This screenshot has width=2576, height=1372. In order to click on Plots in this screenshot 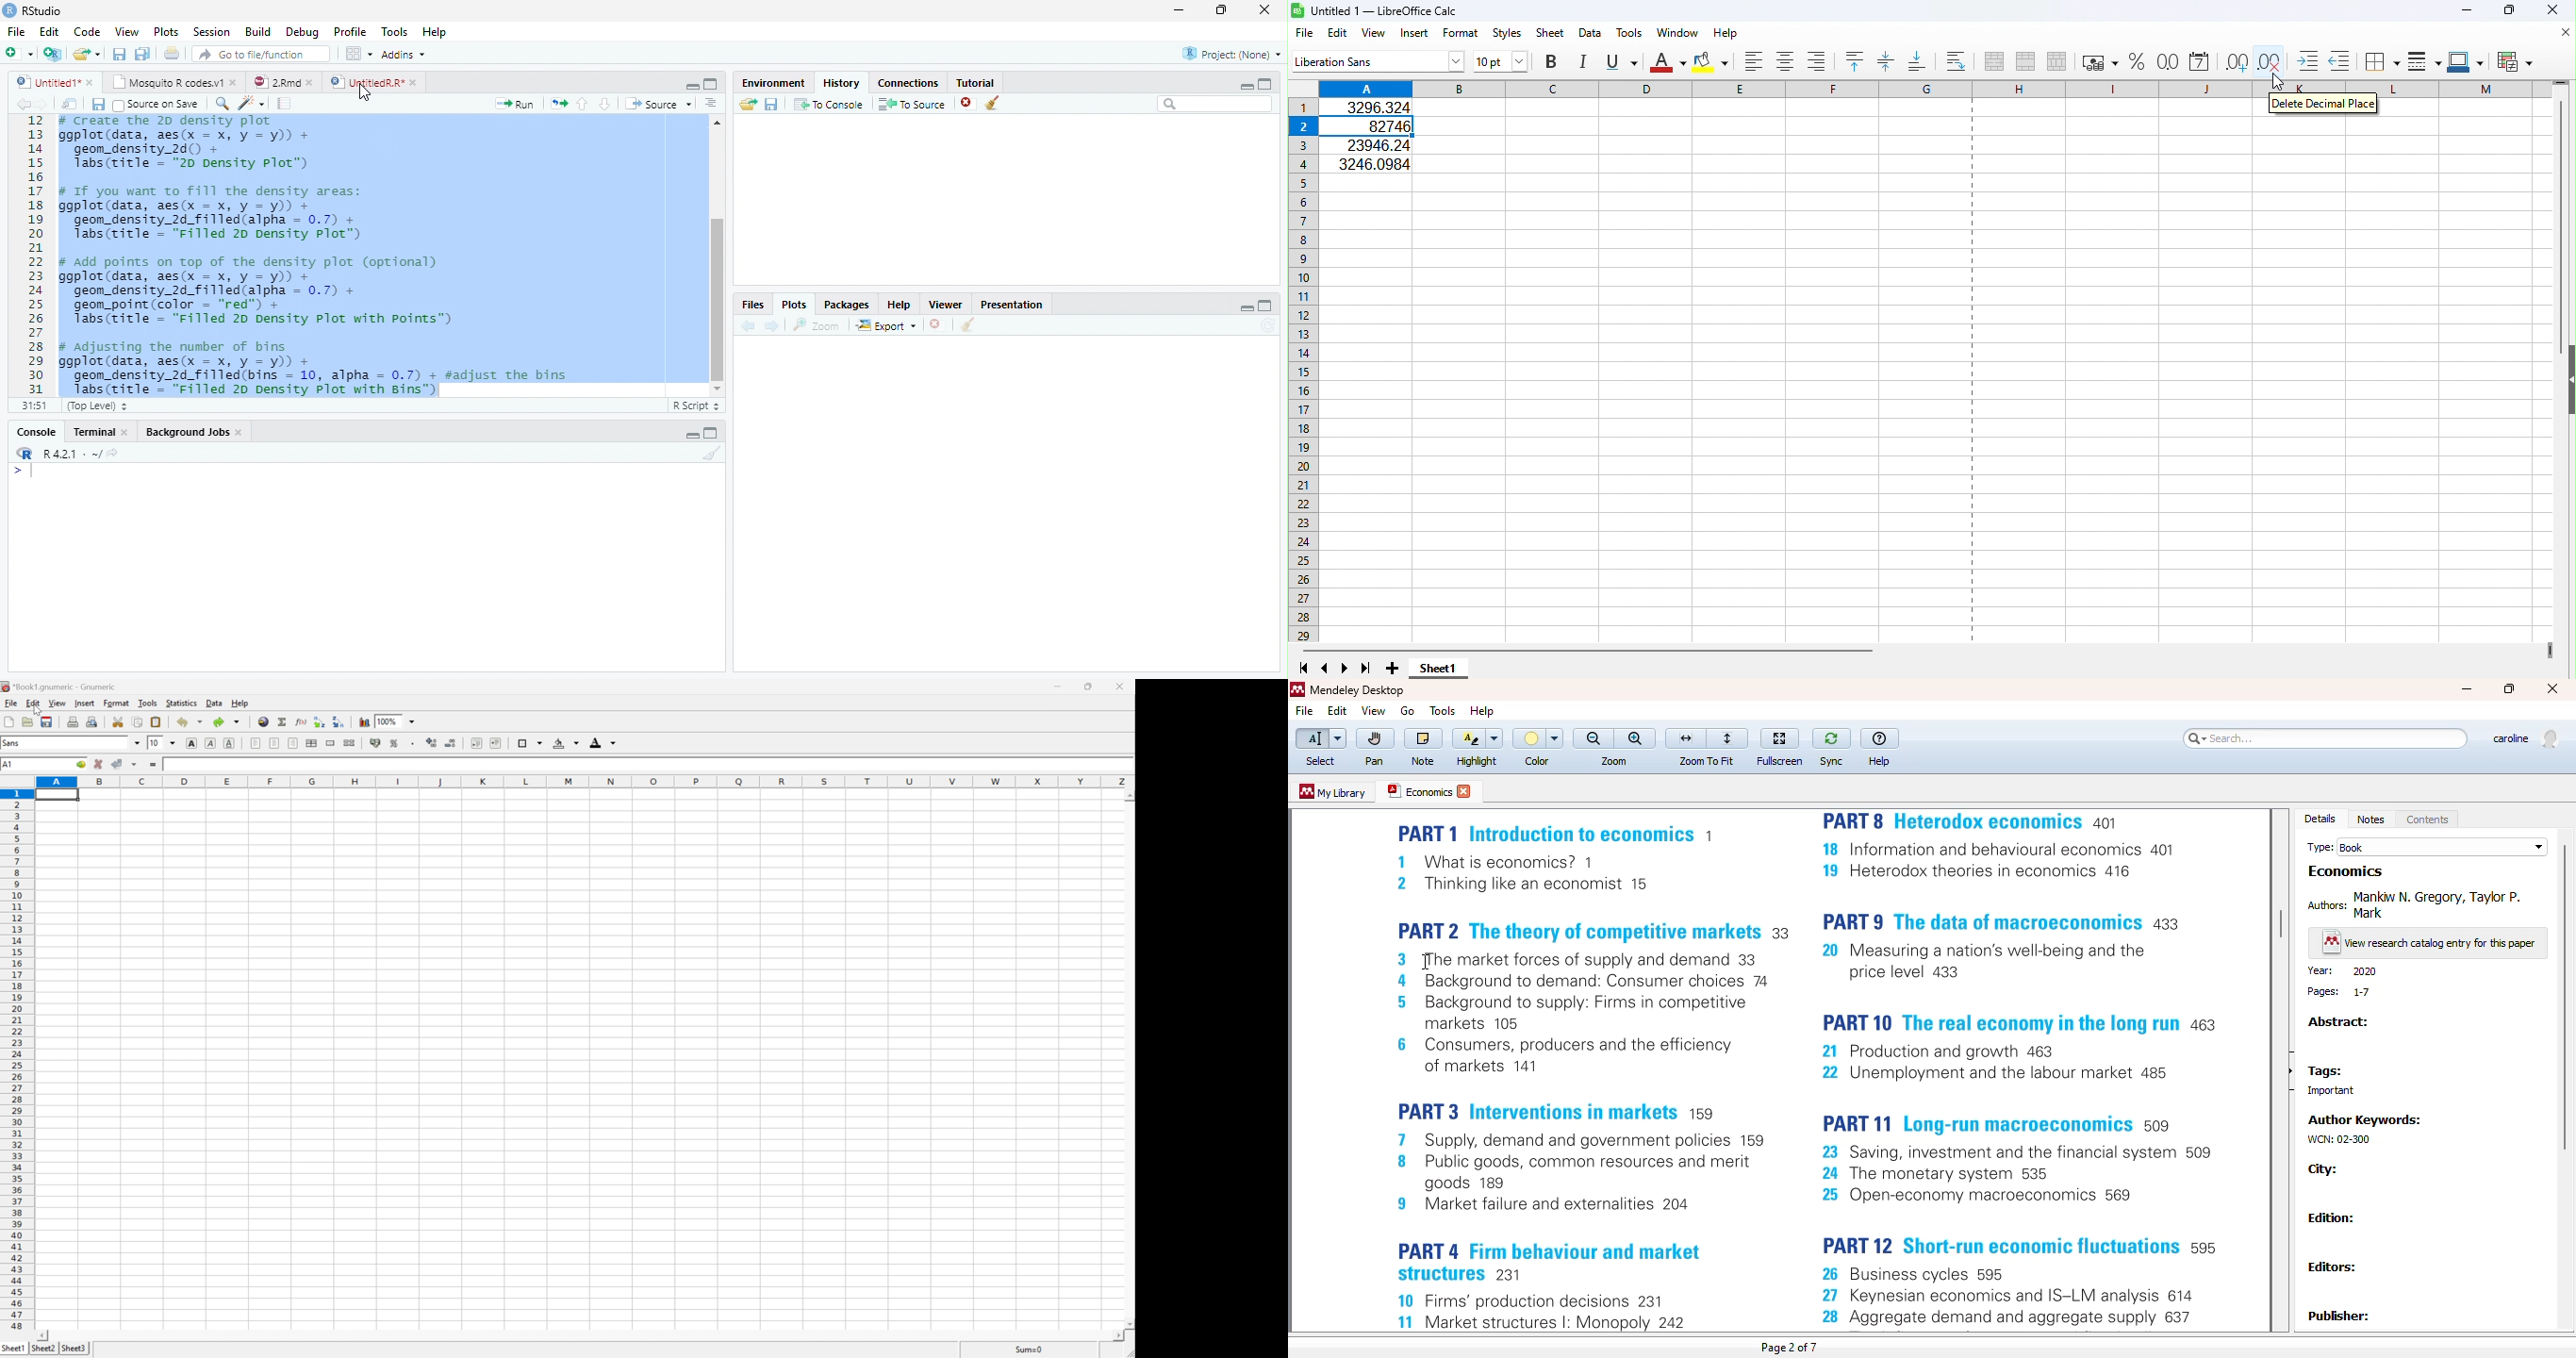, I will do `click(165, 31)`.